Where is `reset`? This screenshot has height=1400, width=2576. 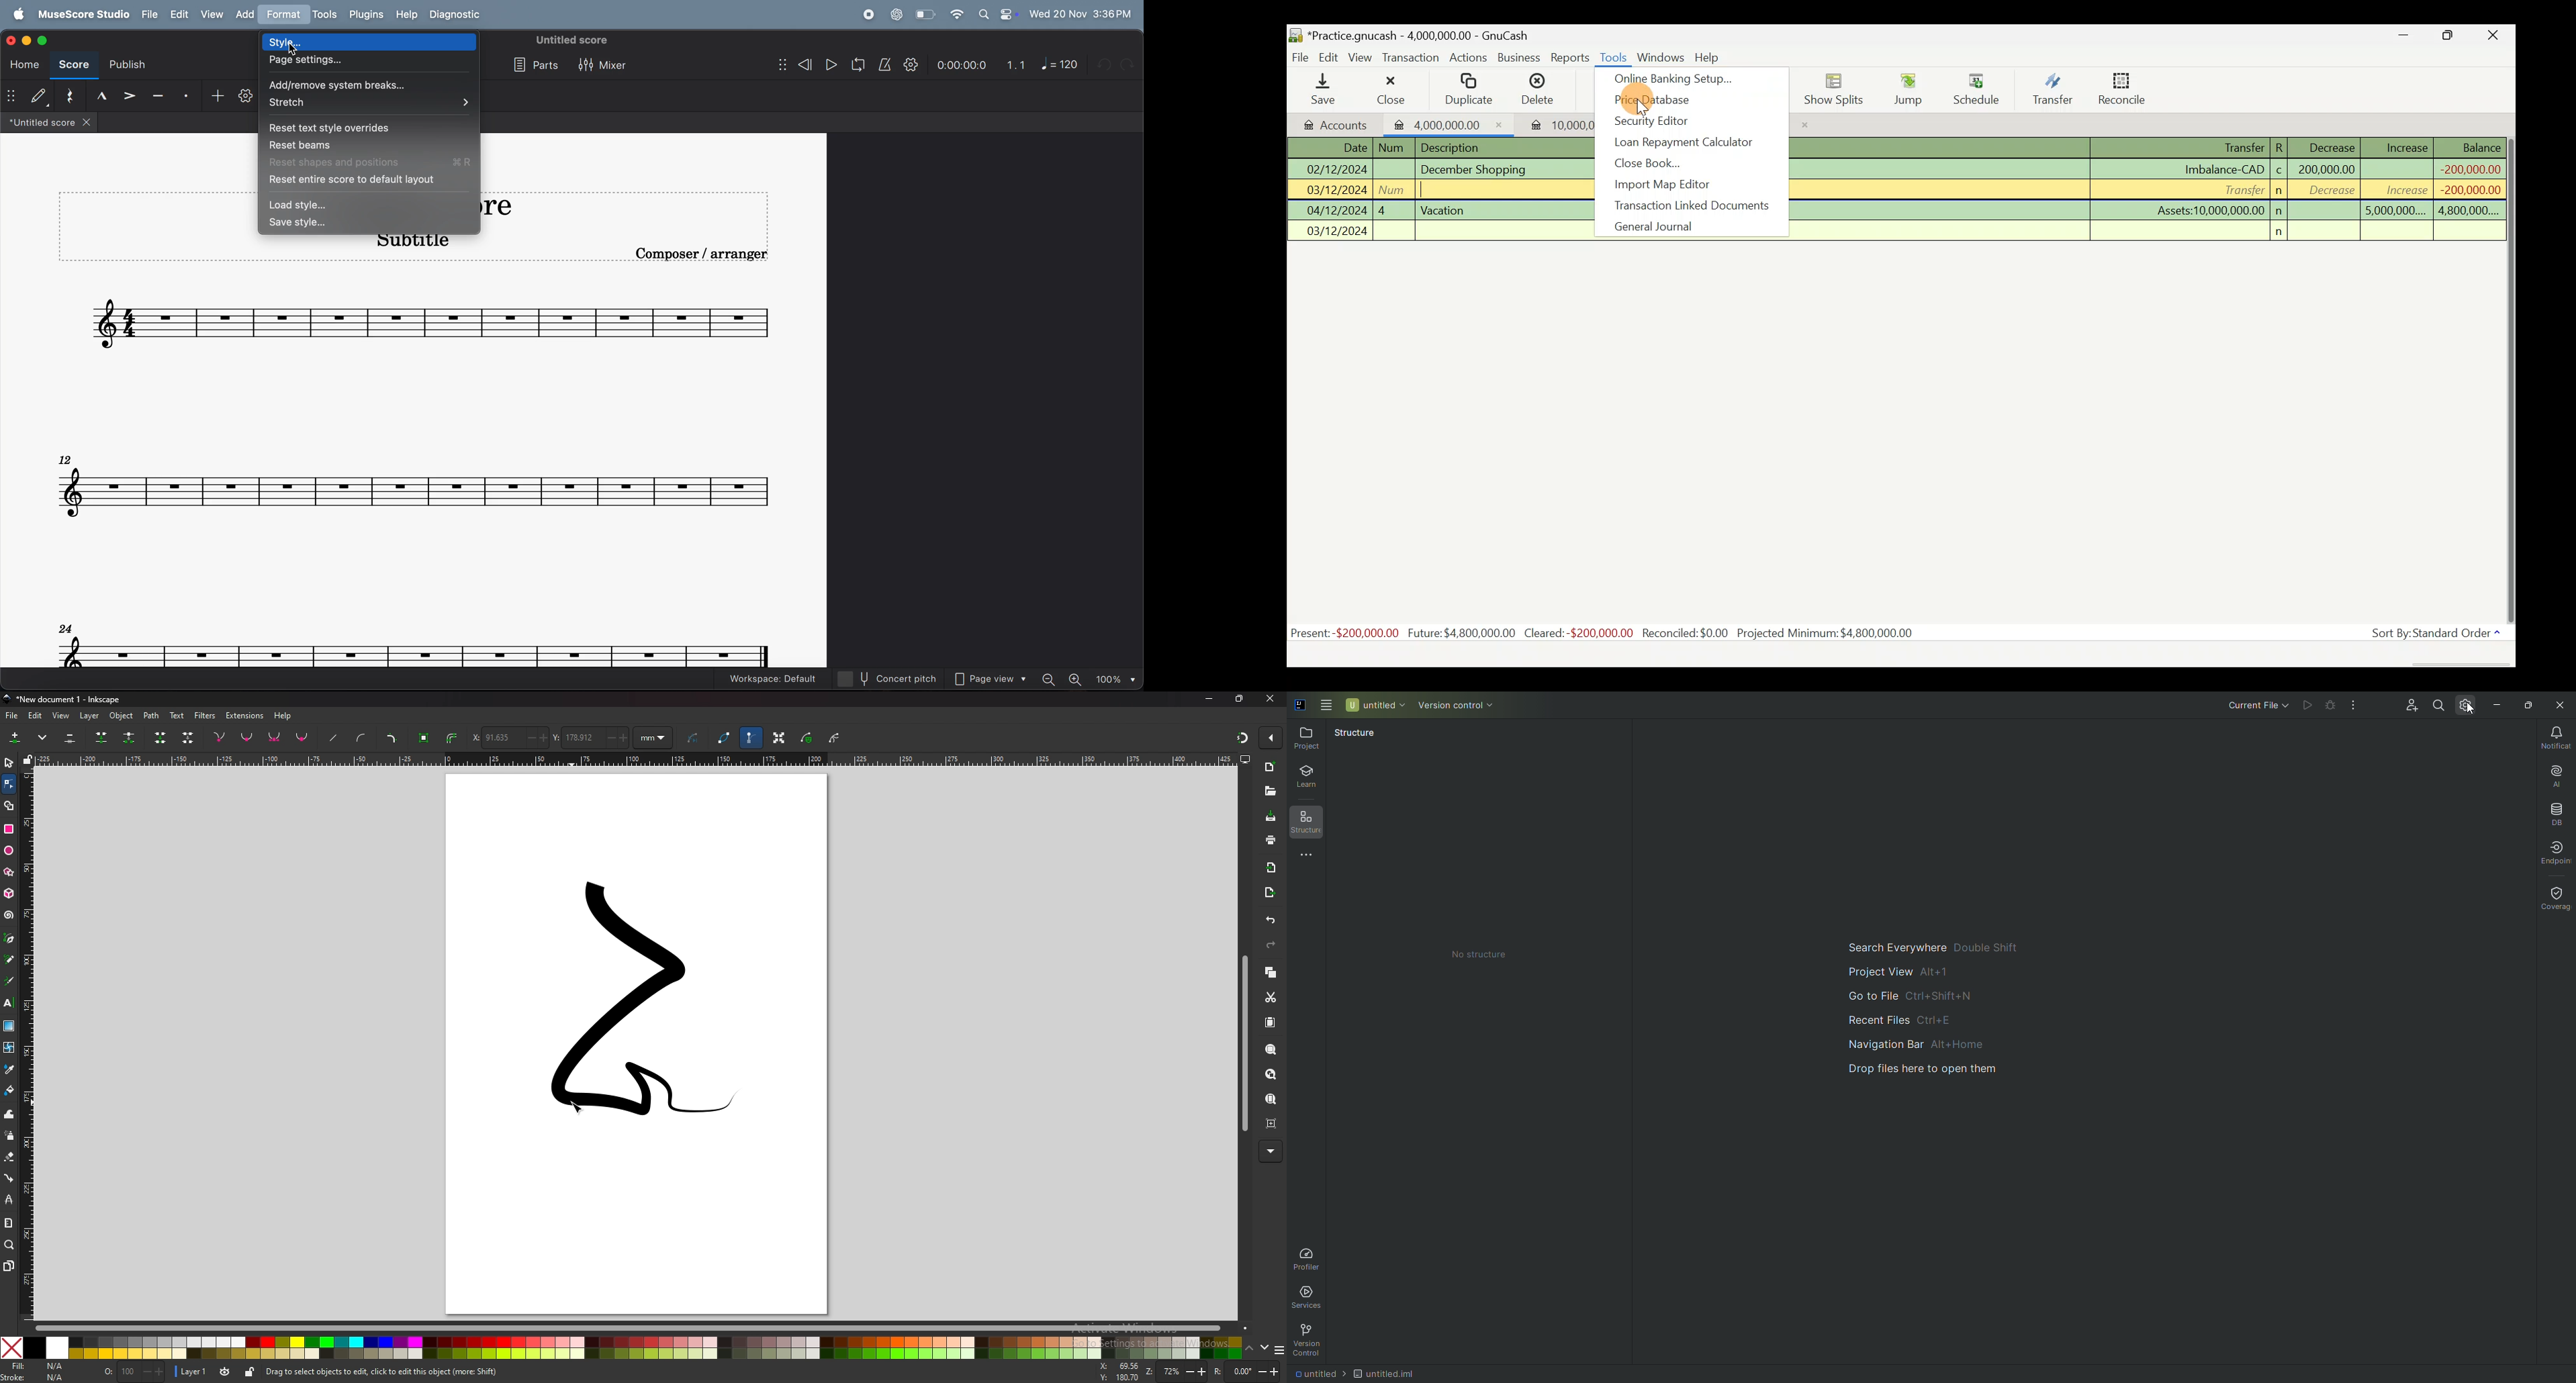
reset is located at coordinates (70, 96).